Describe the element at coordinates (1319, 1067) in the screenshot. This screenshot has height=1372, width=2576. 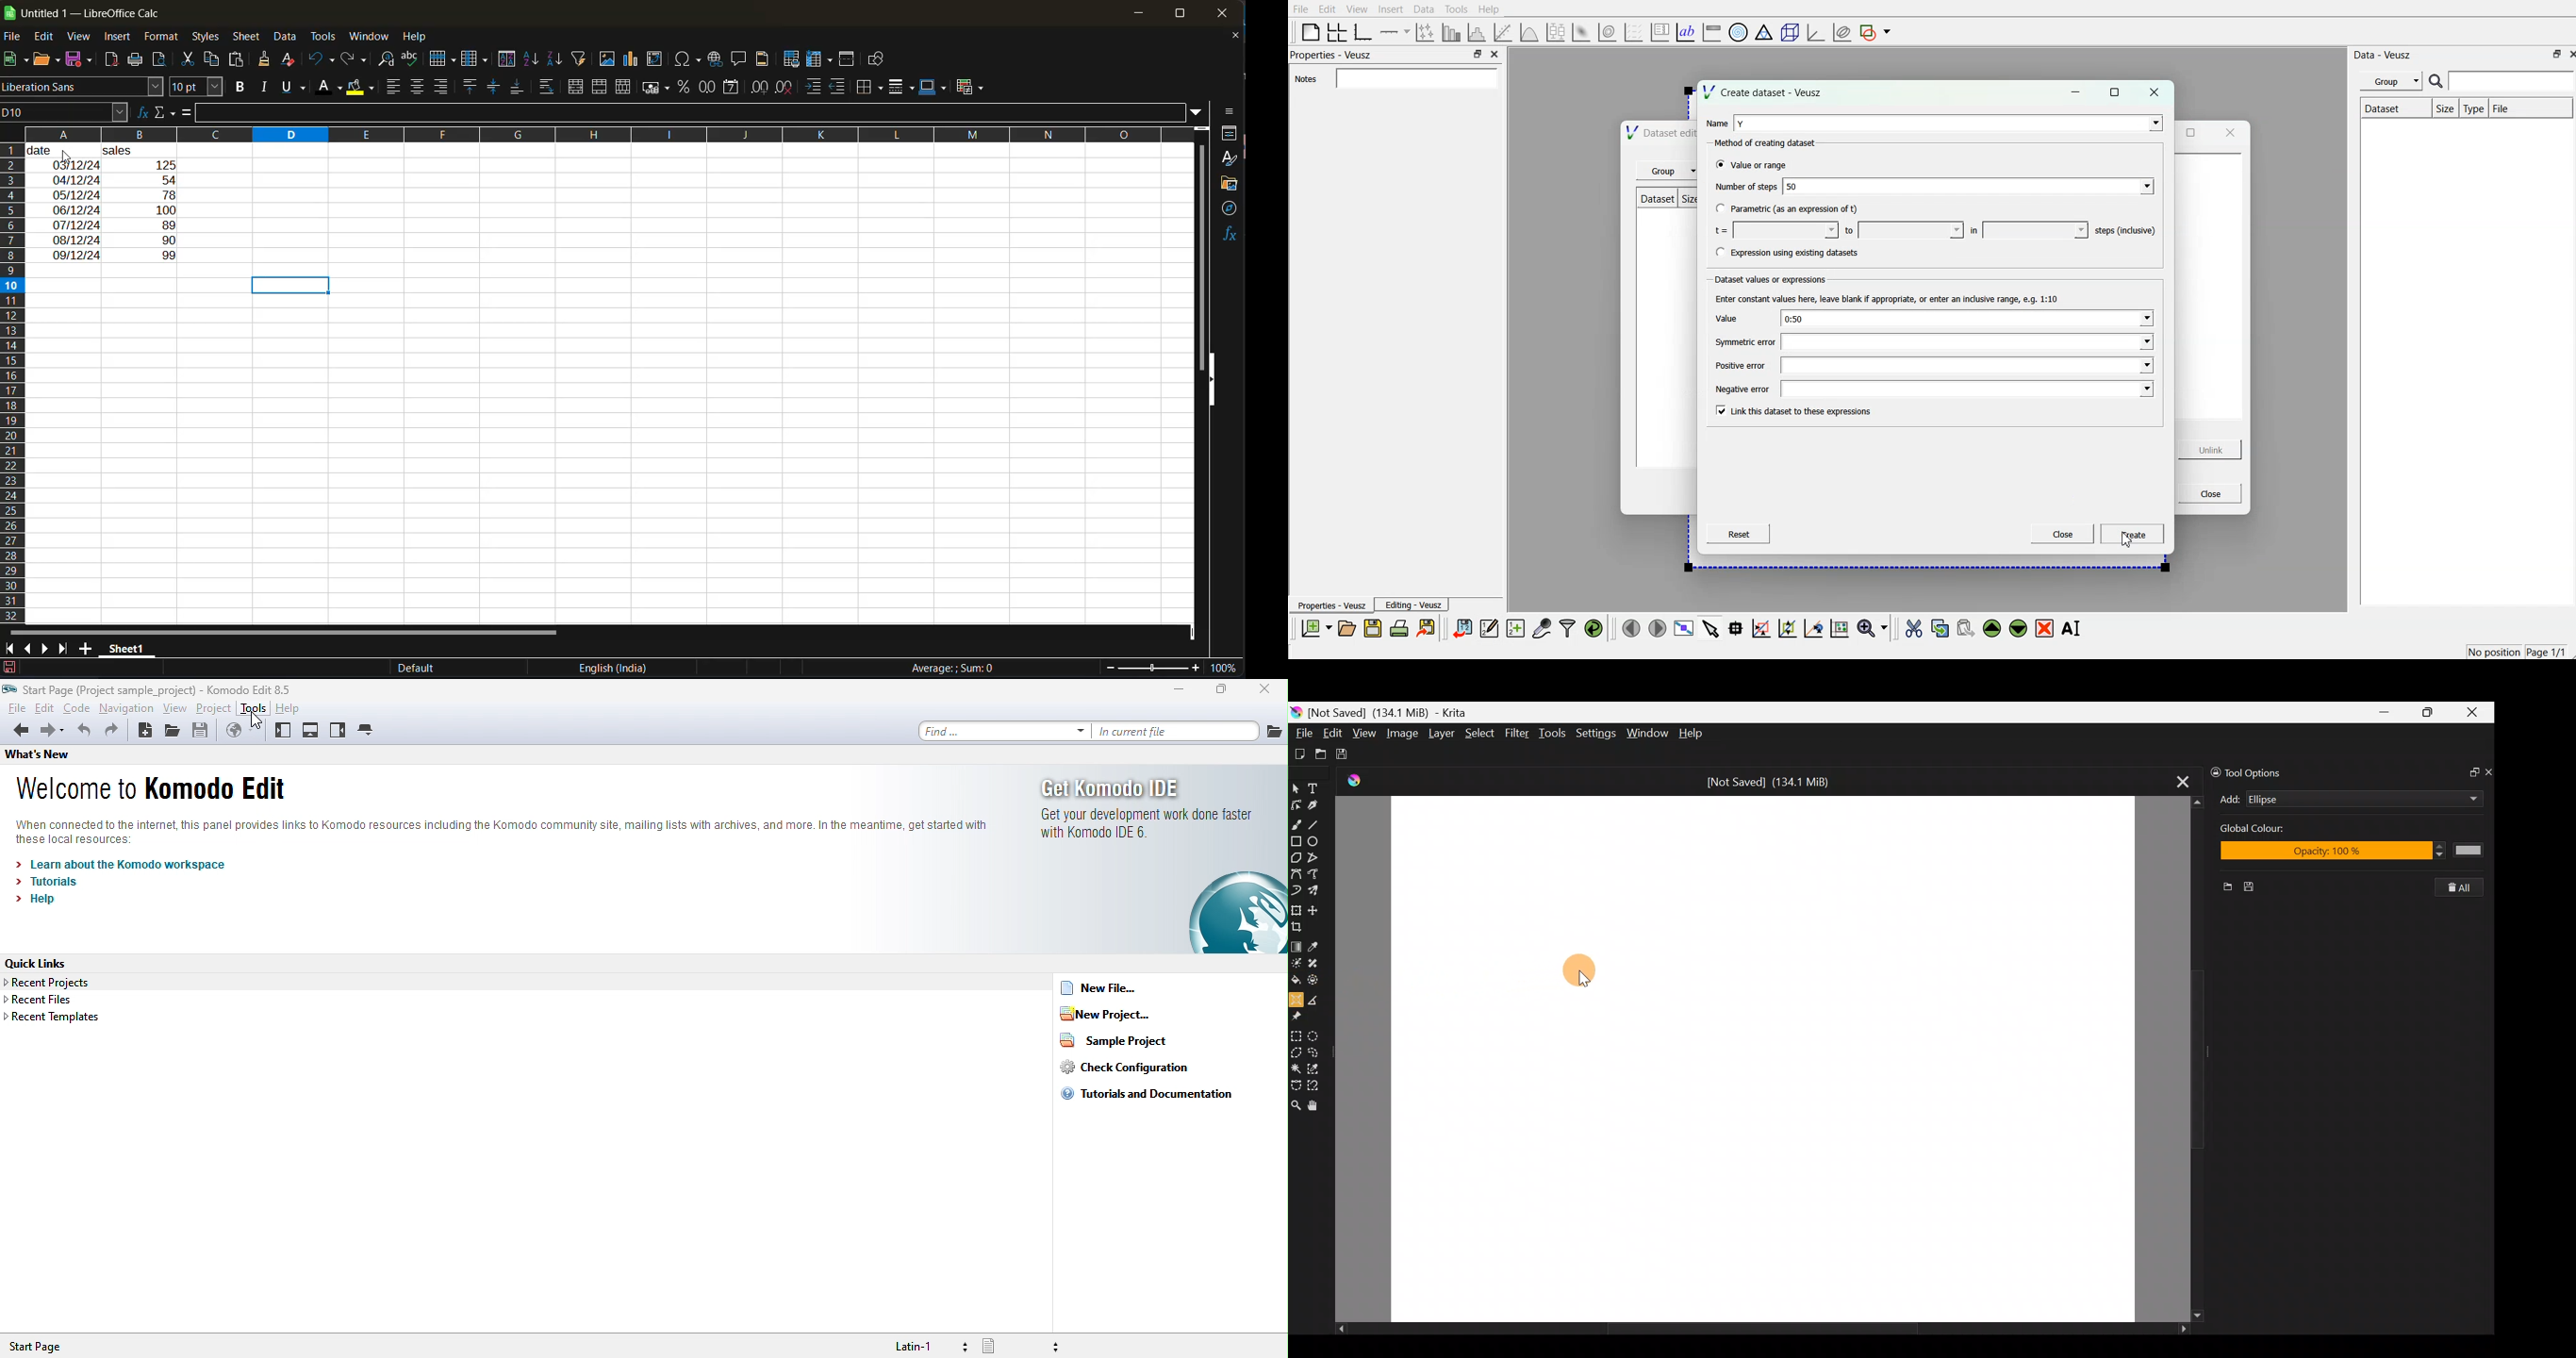
I see `Similar color selection tool` at that location.